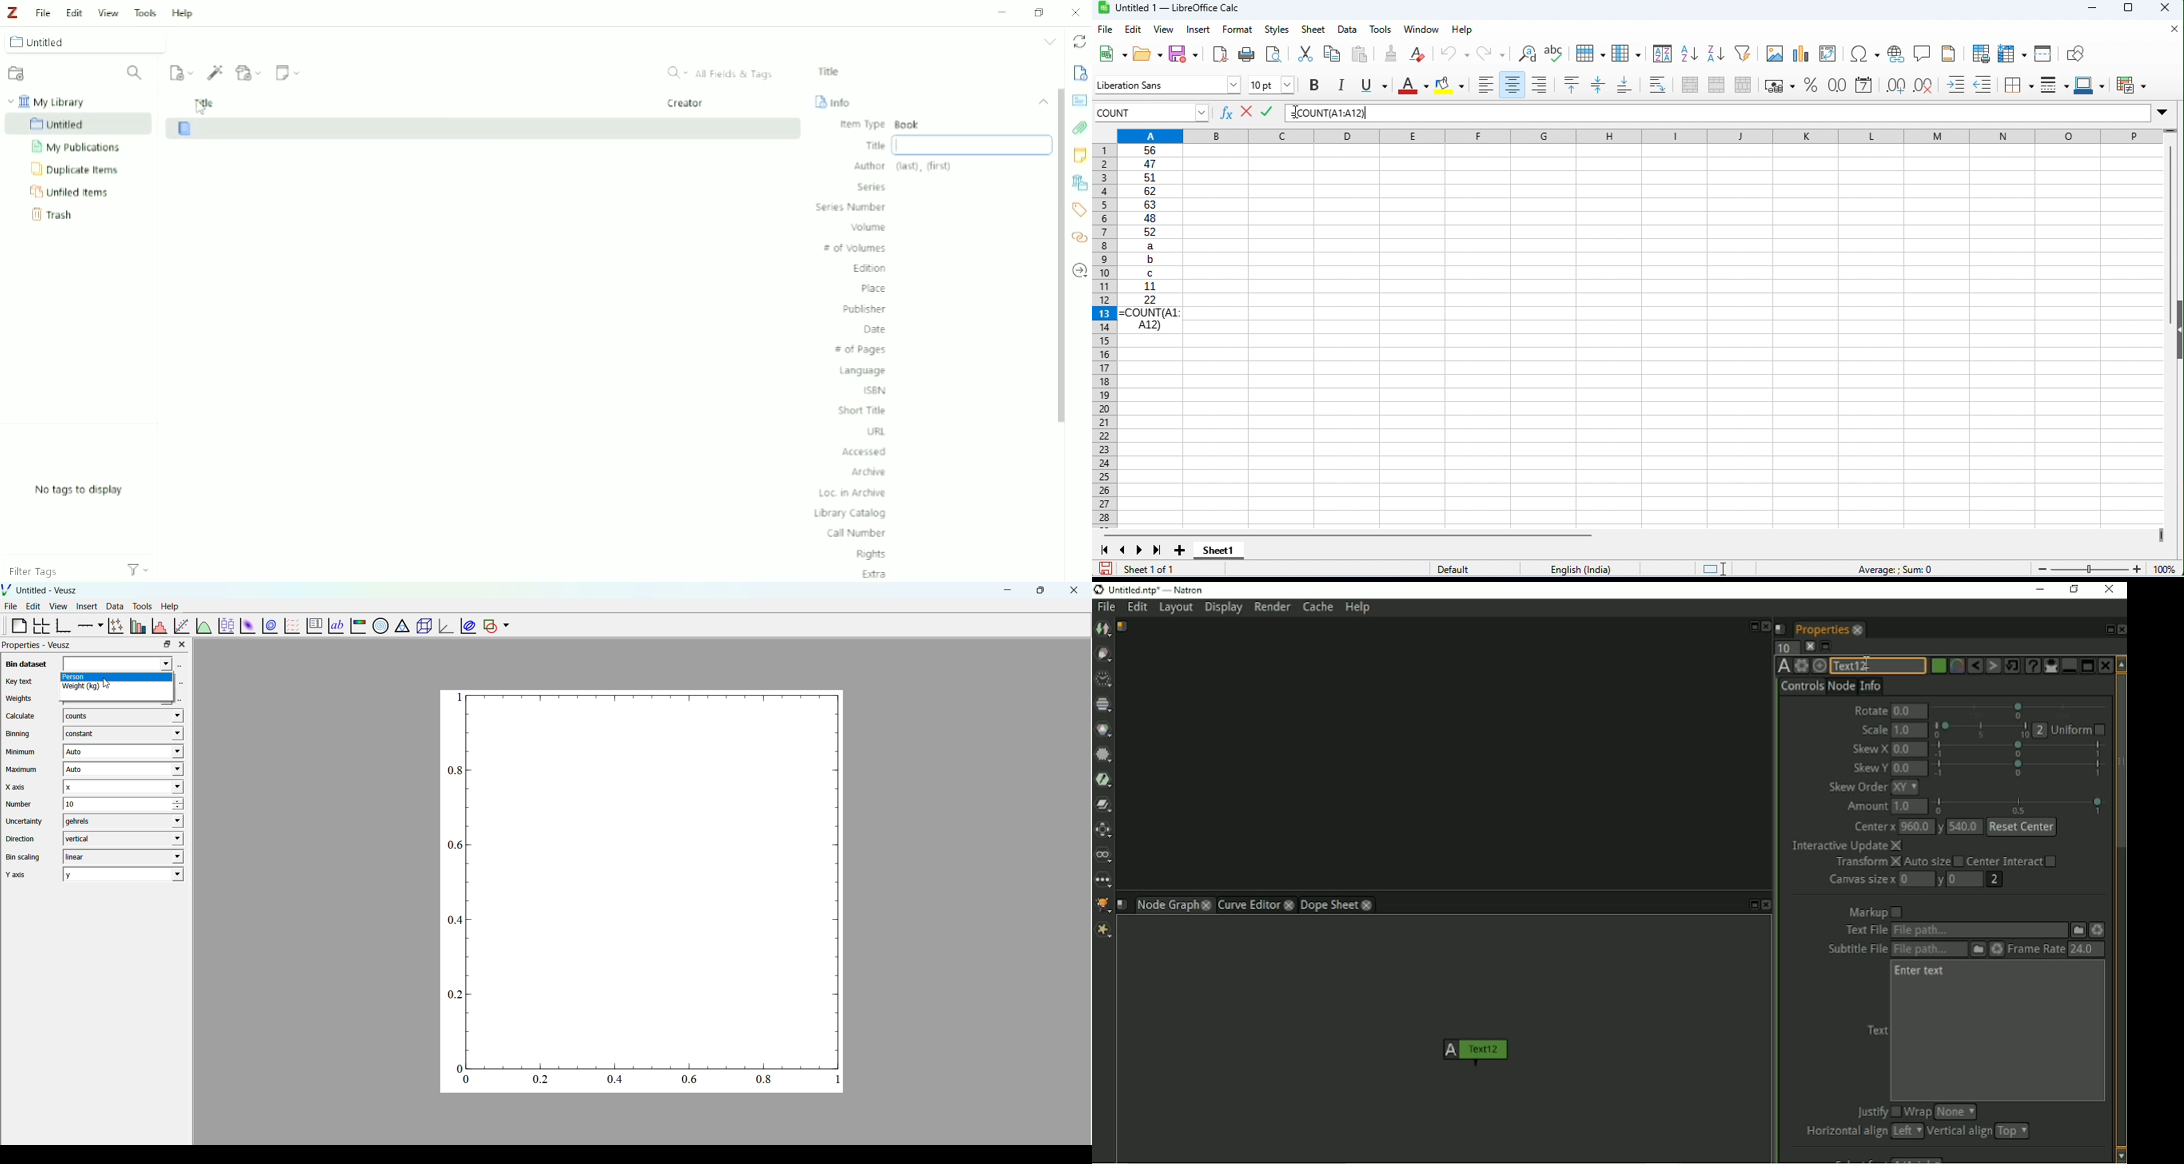  I want to click on Archive, so click(872, 472).